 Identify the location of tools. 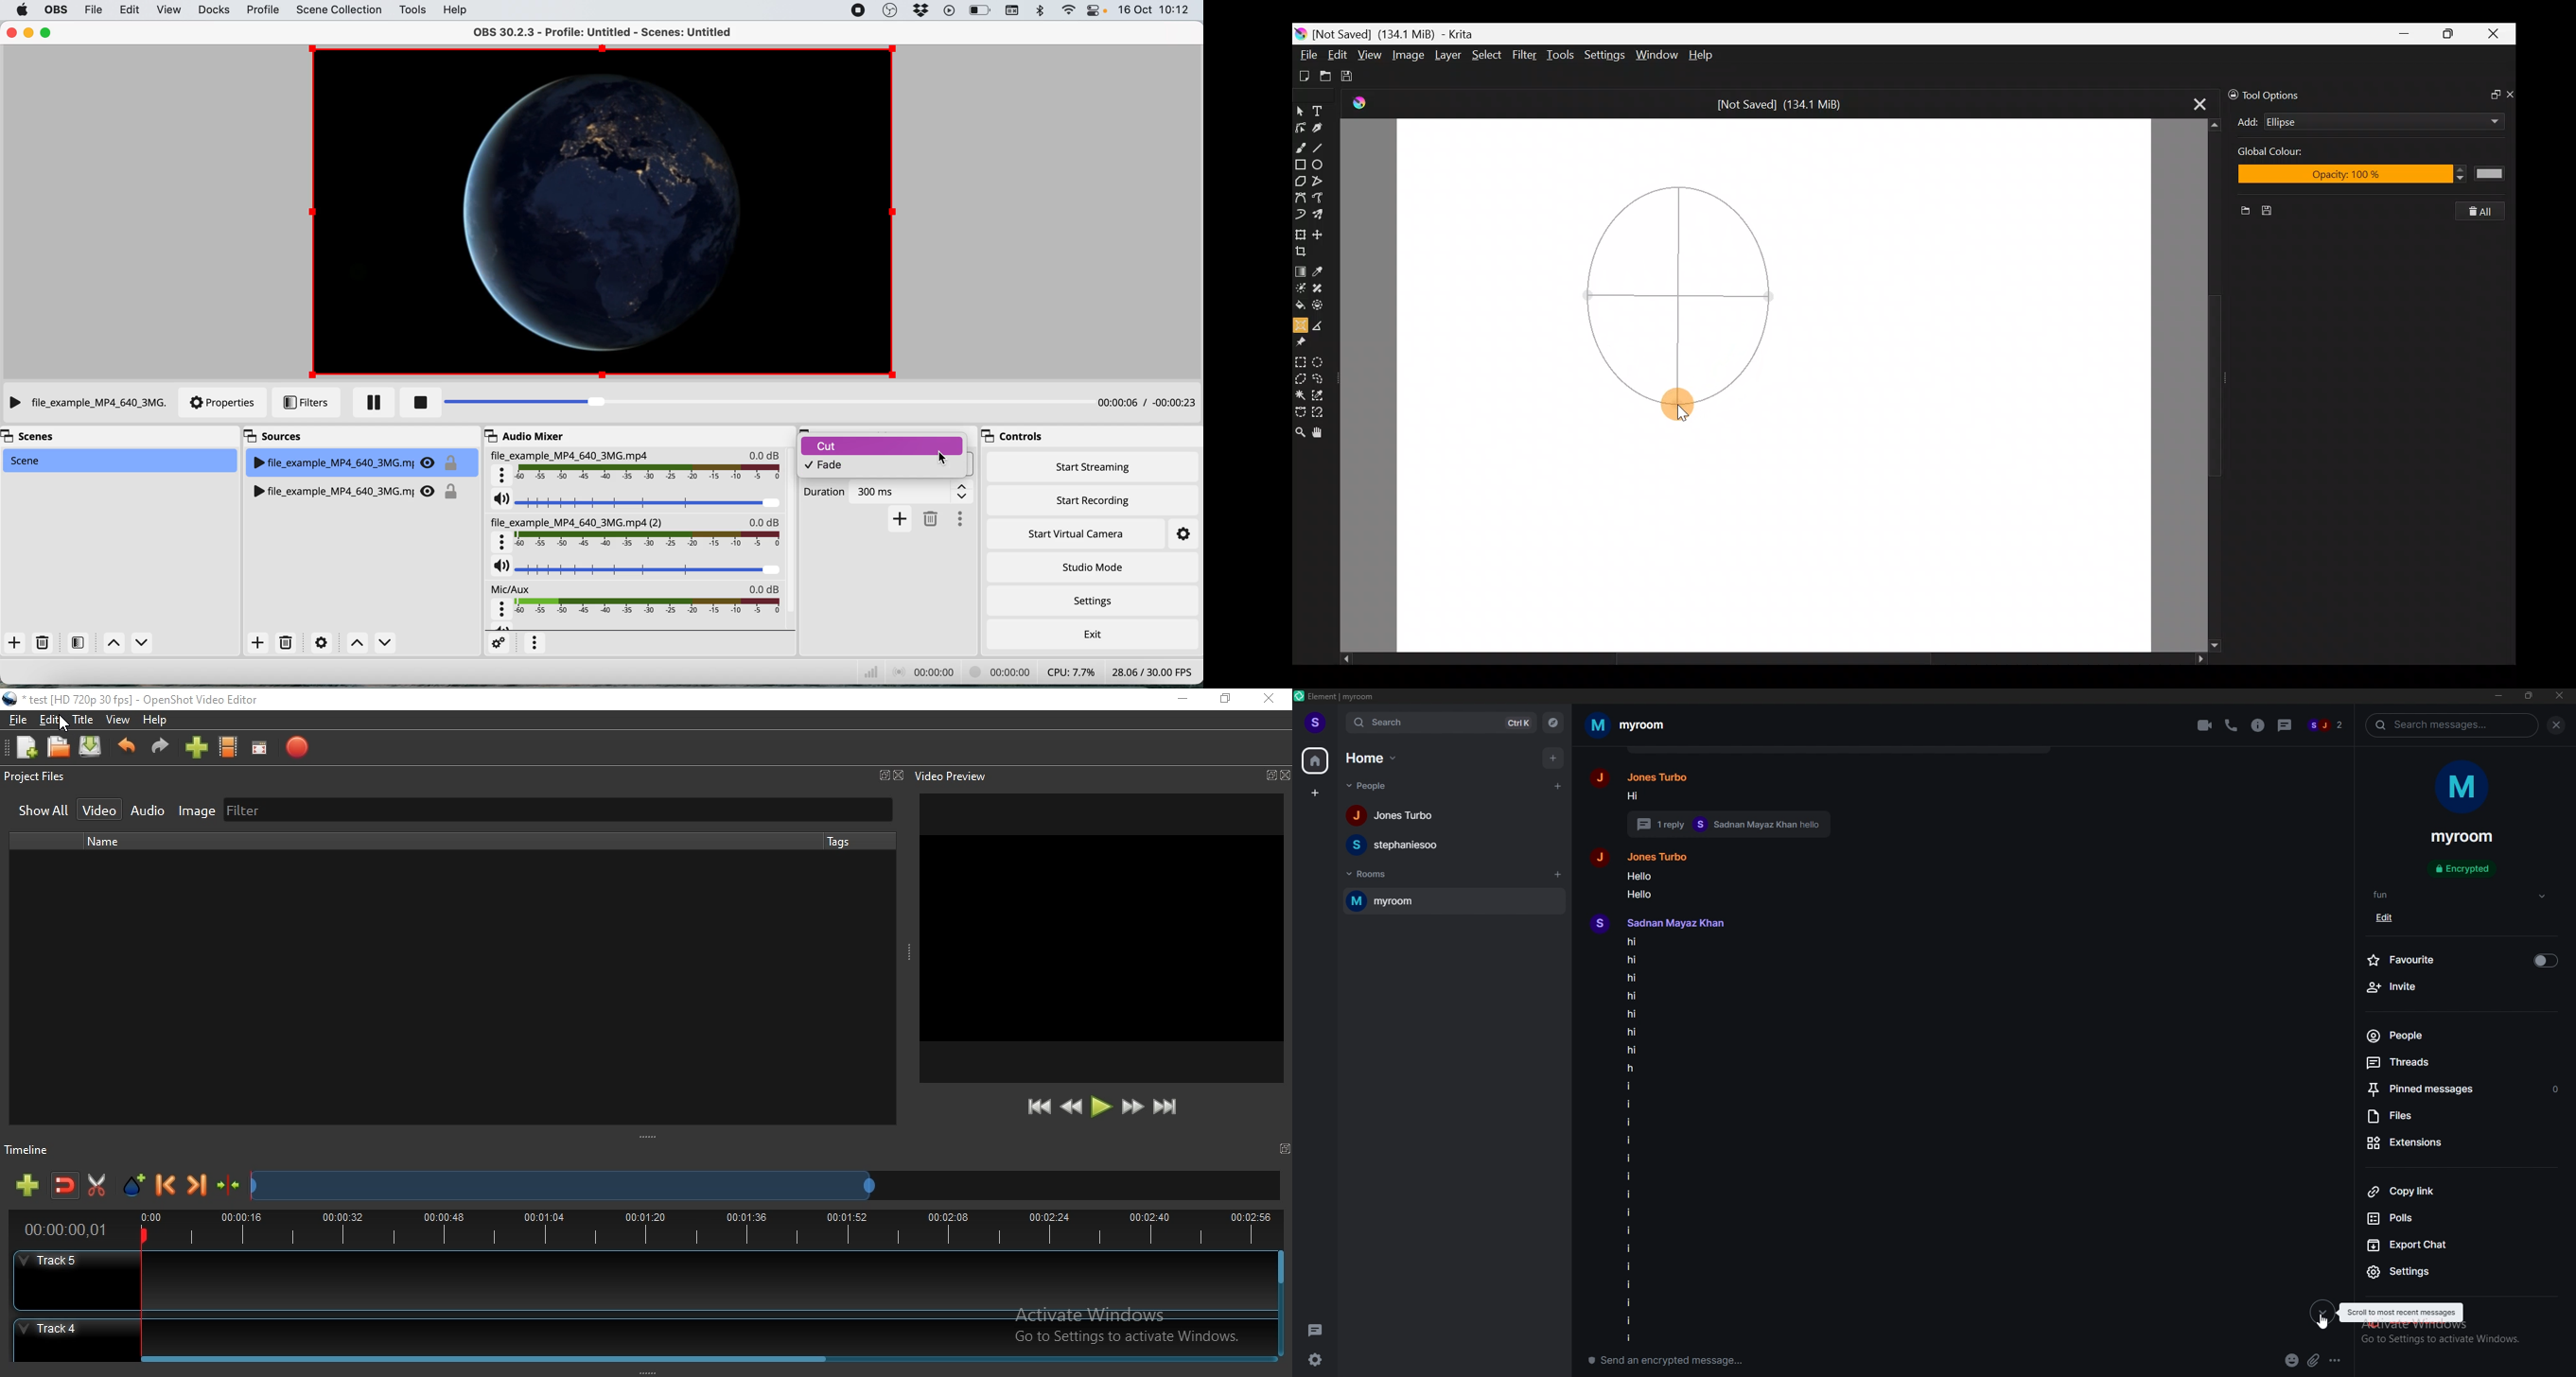
(415, 9).